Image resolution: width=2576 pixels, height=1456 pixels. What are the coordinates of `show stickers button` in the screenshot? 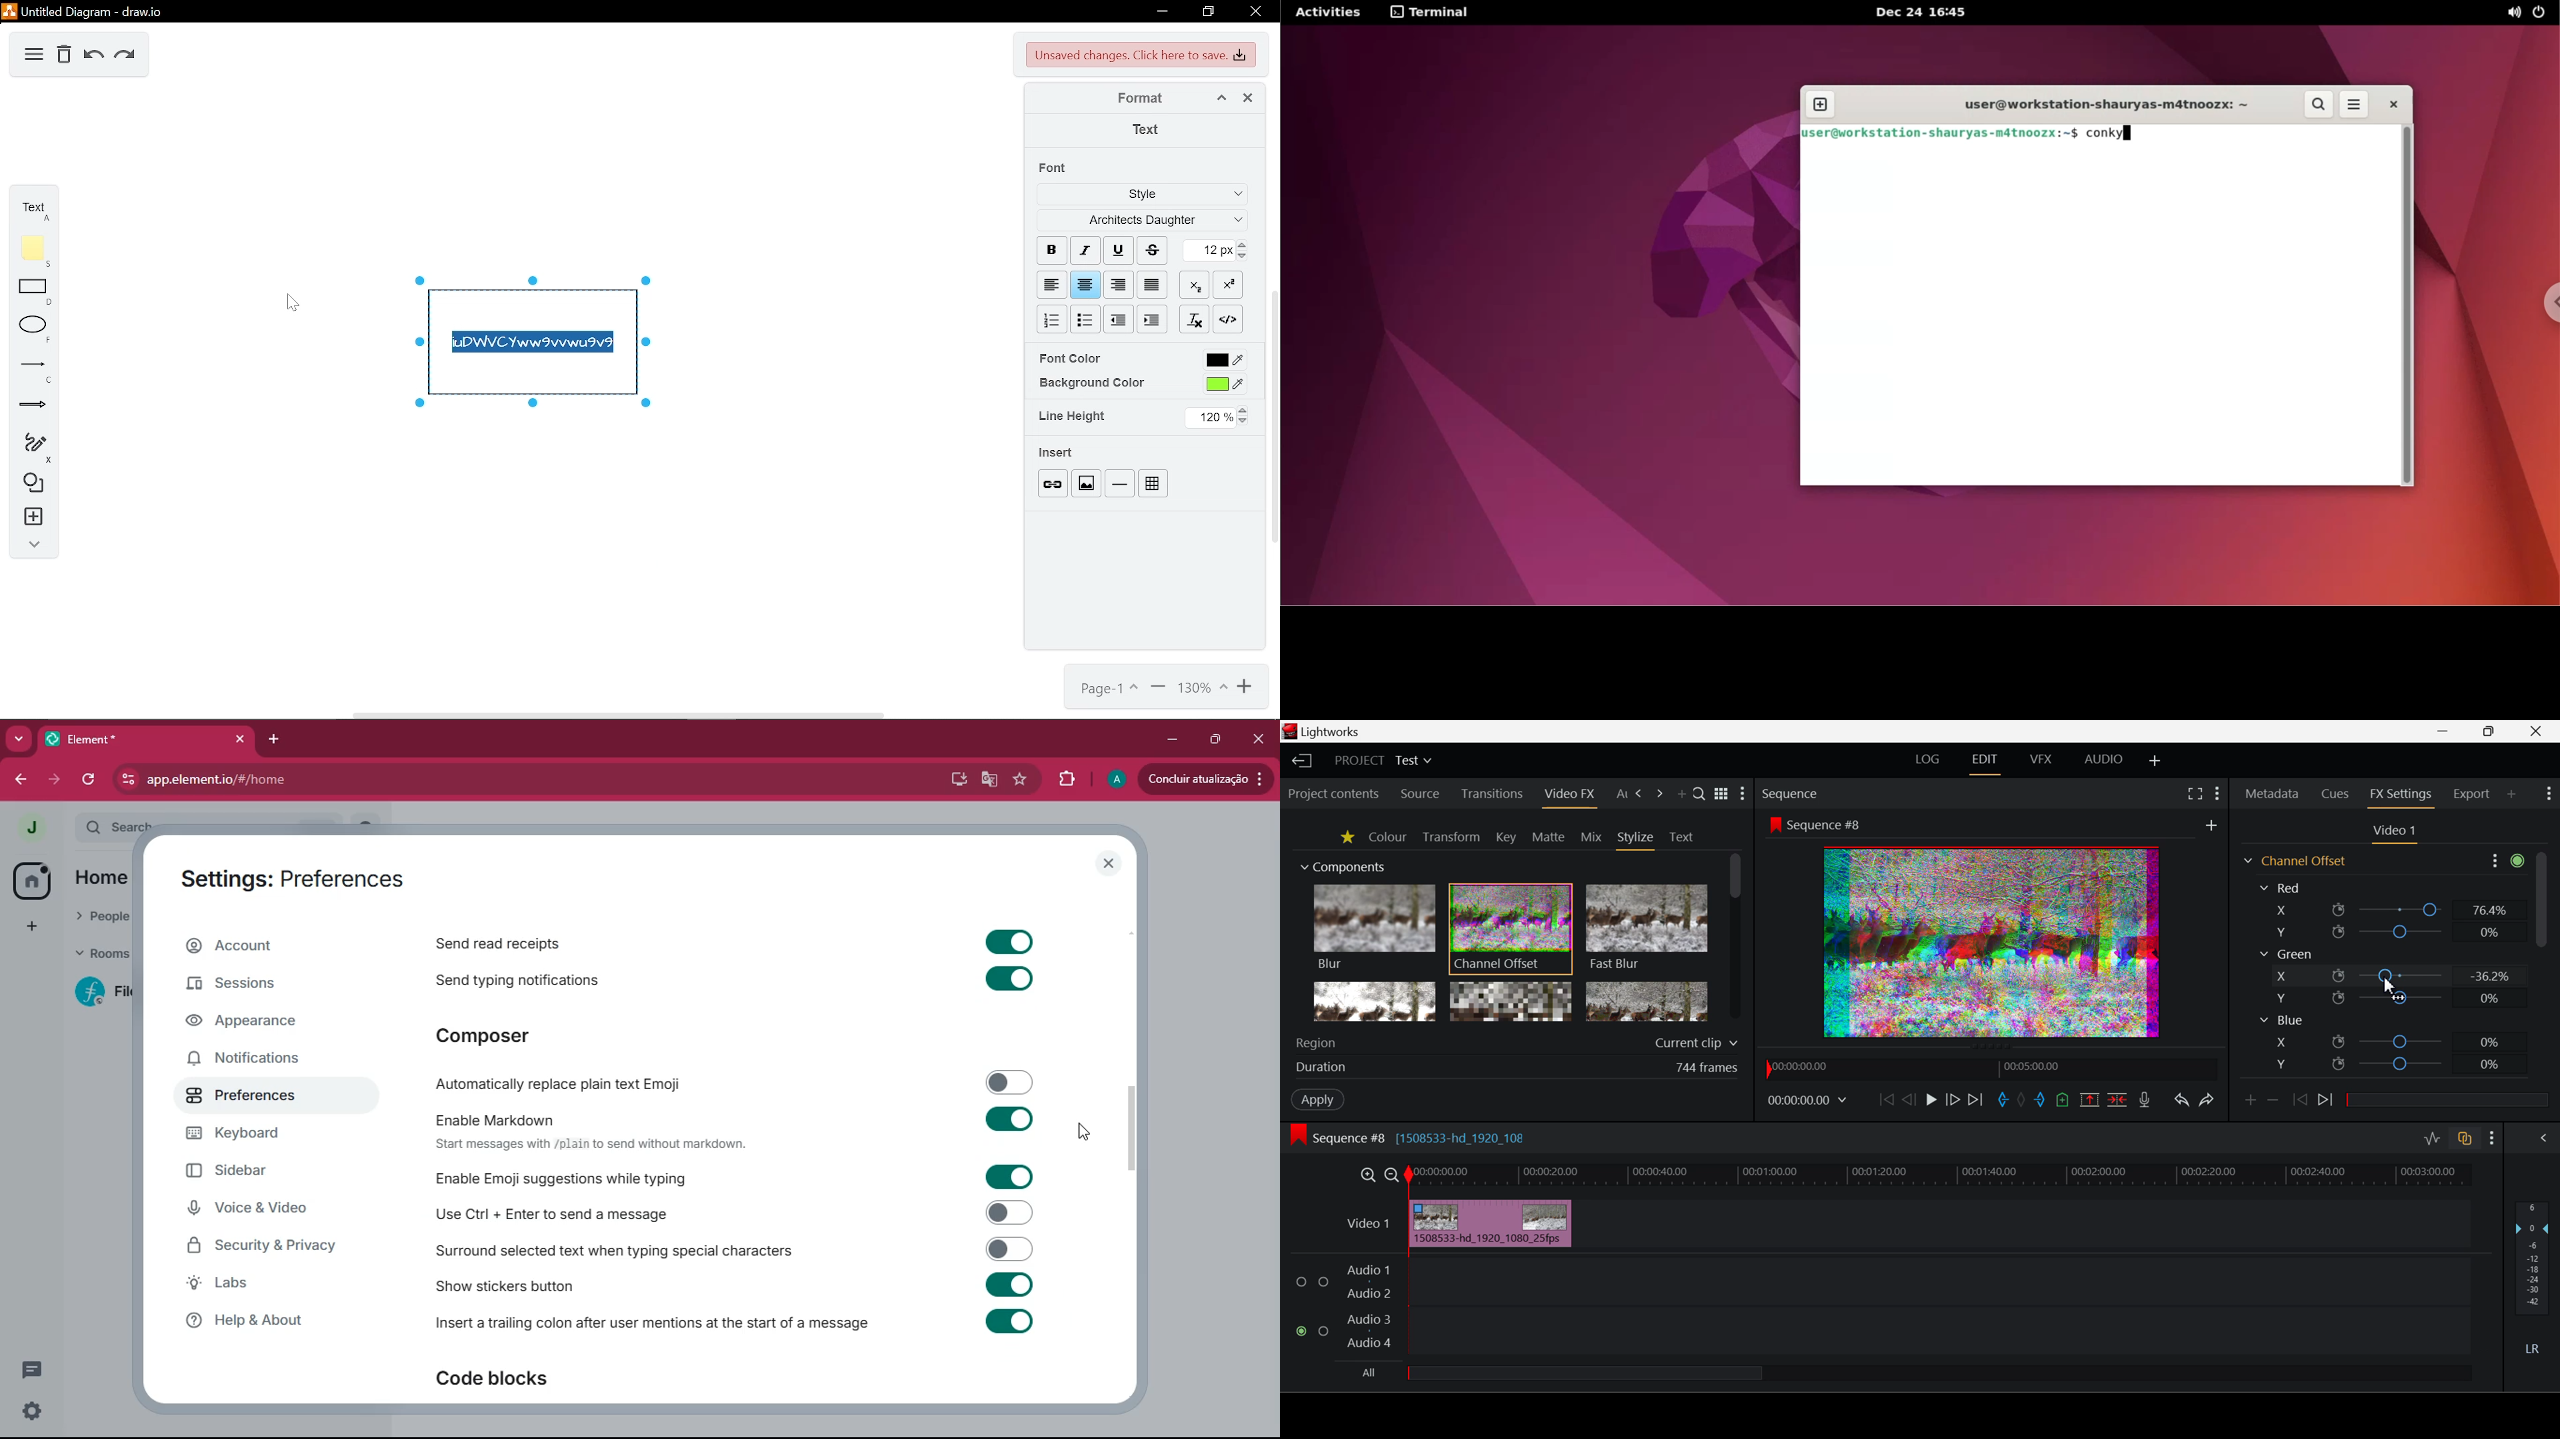 It's located at (506, 1289).